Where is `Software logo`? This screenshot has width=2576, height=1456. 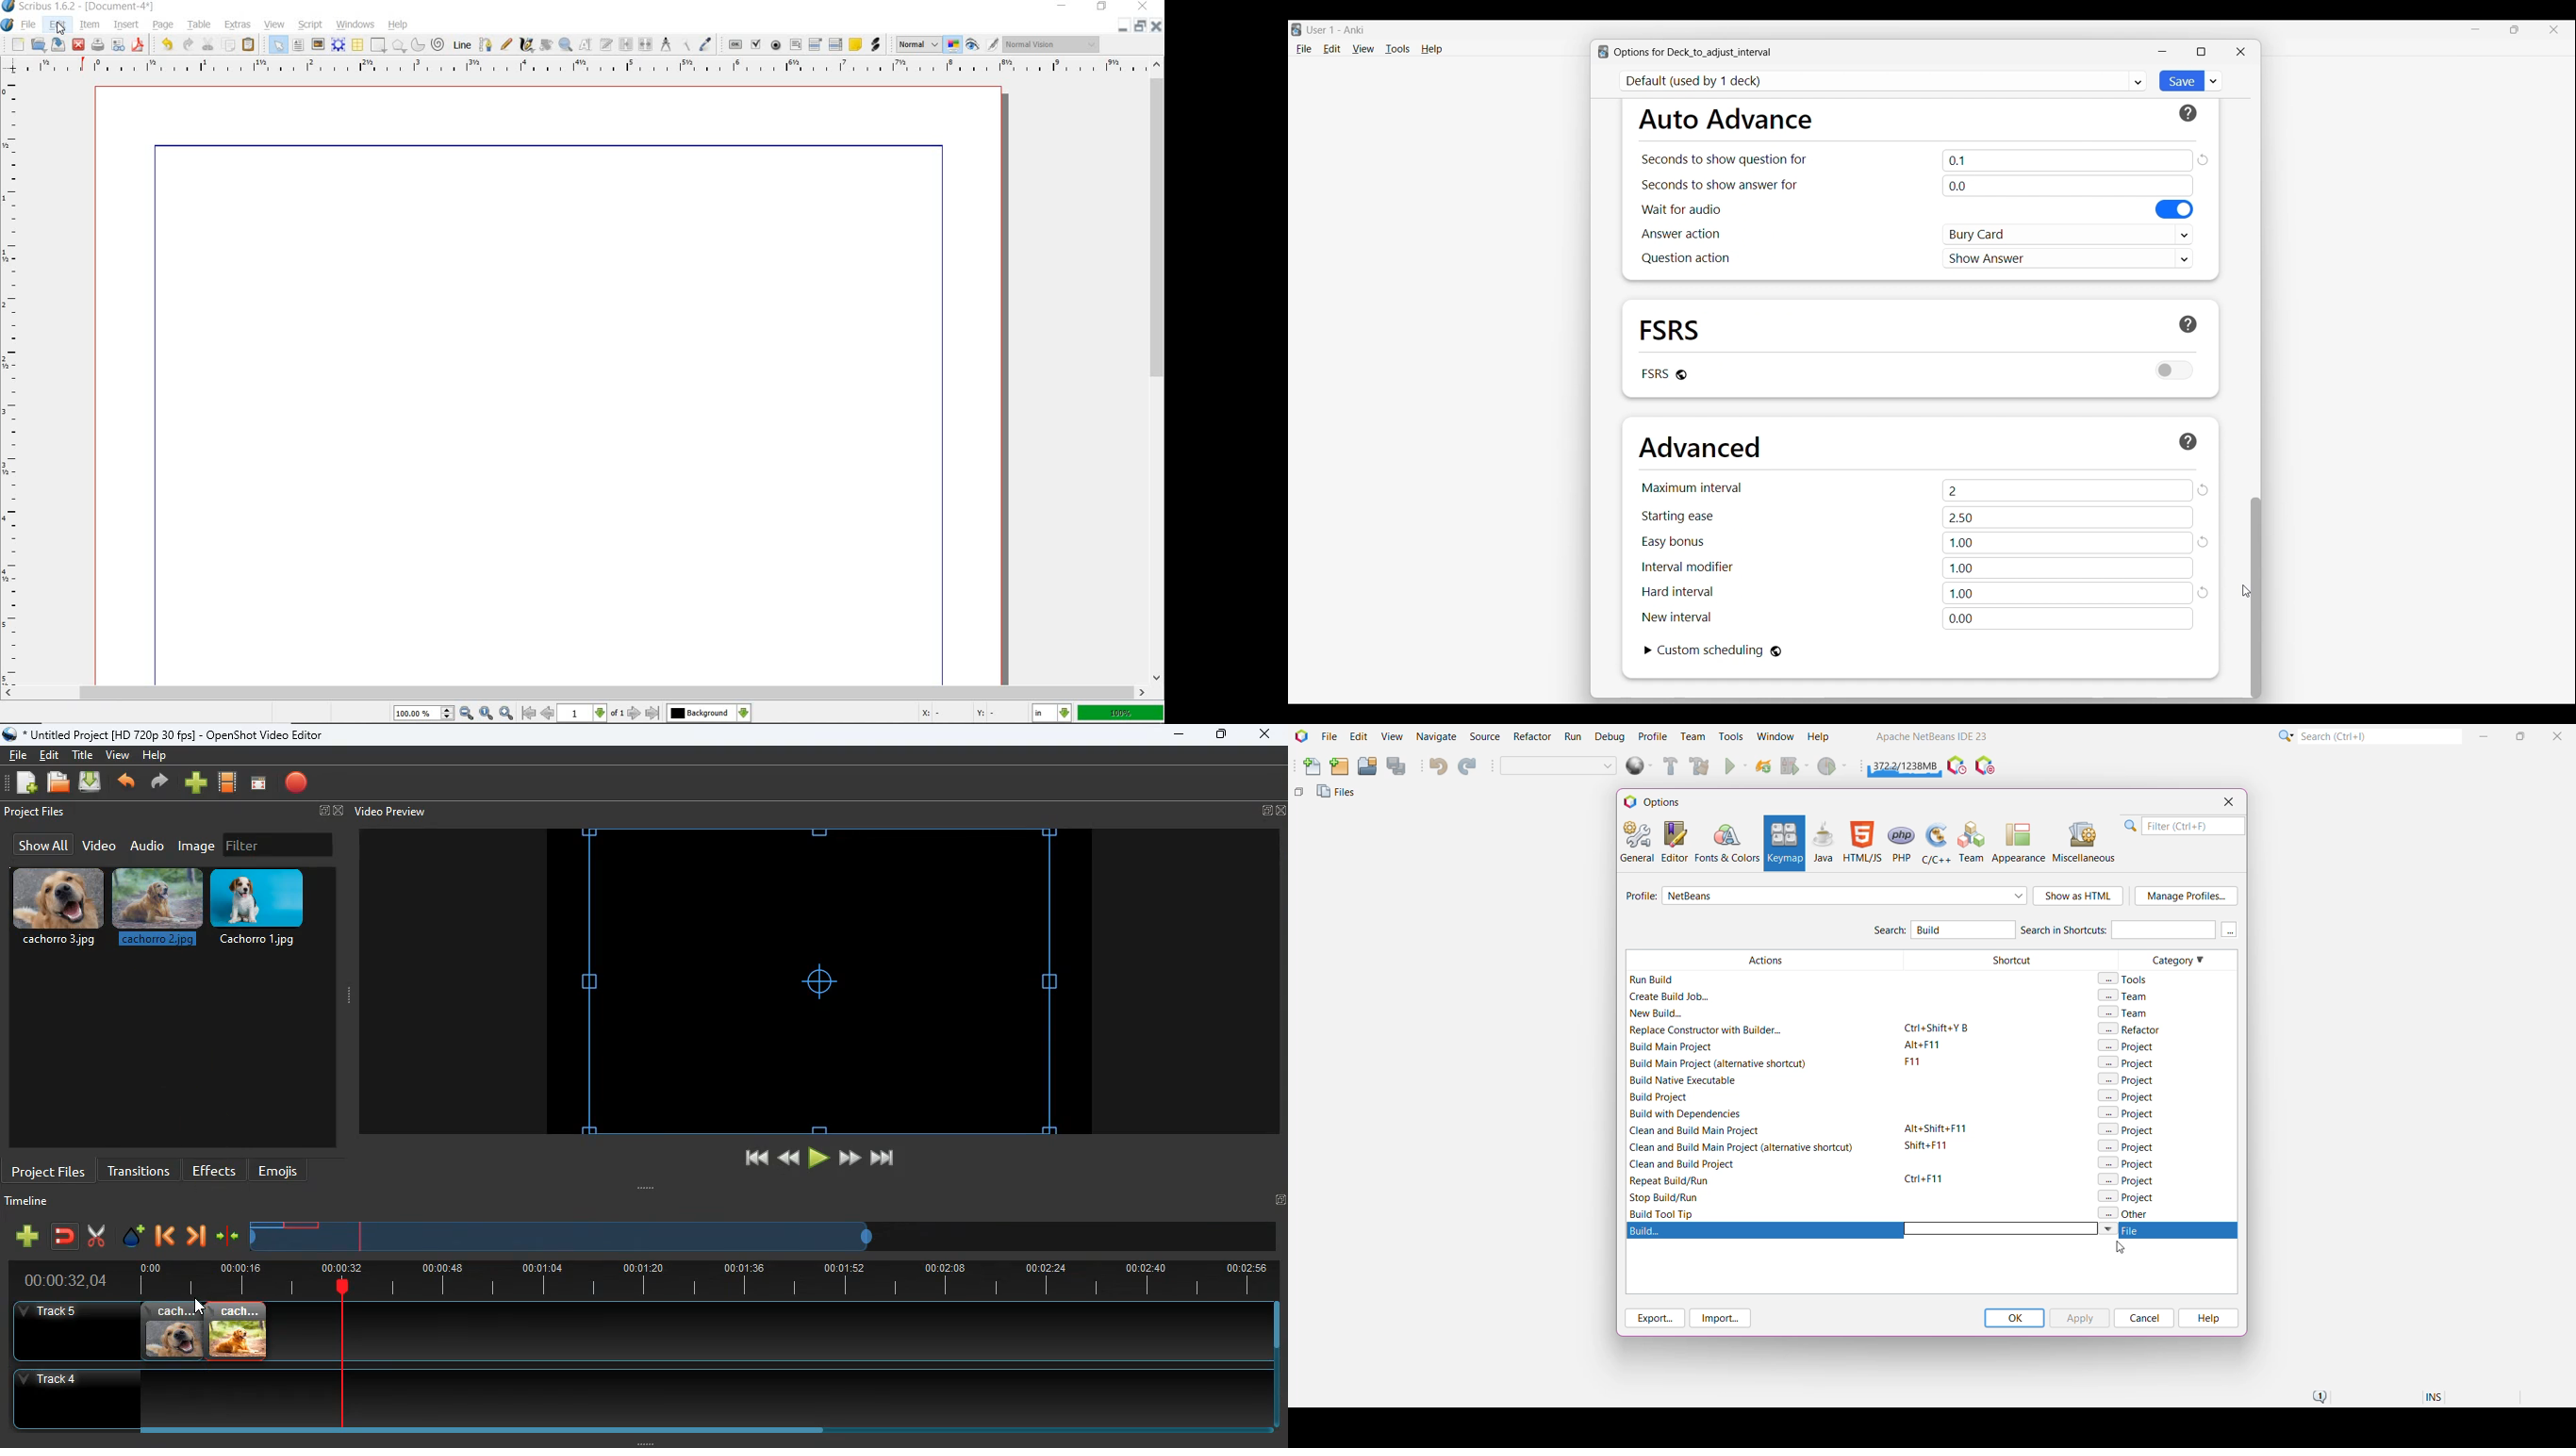 Software logo is located at coordinates (1296, 29).